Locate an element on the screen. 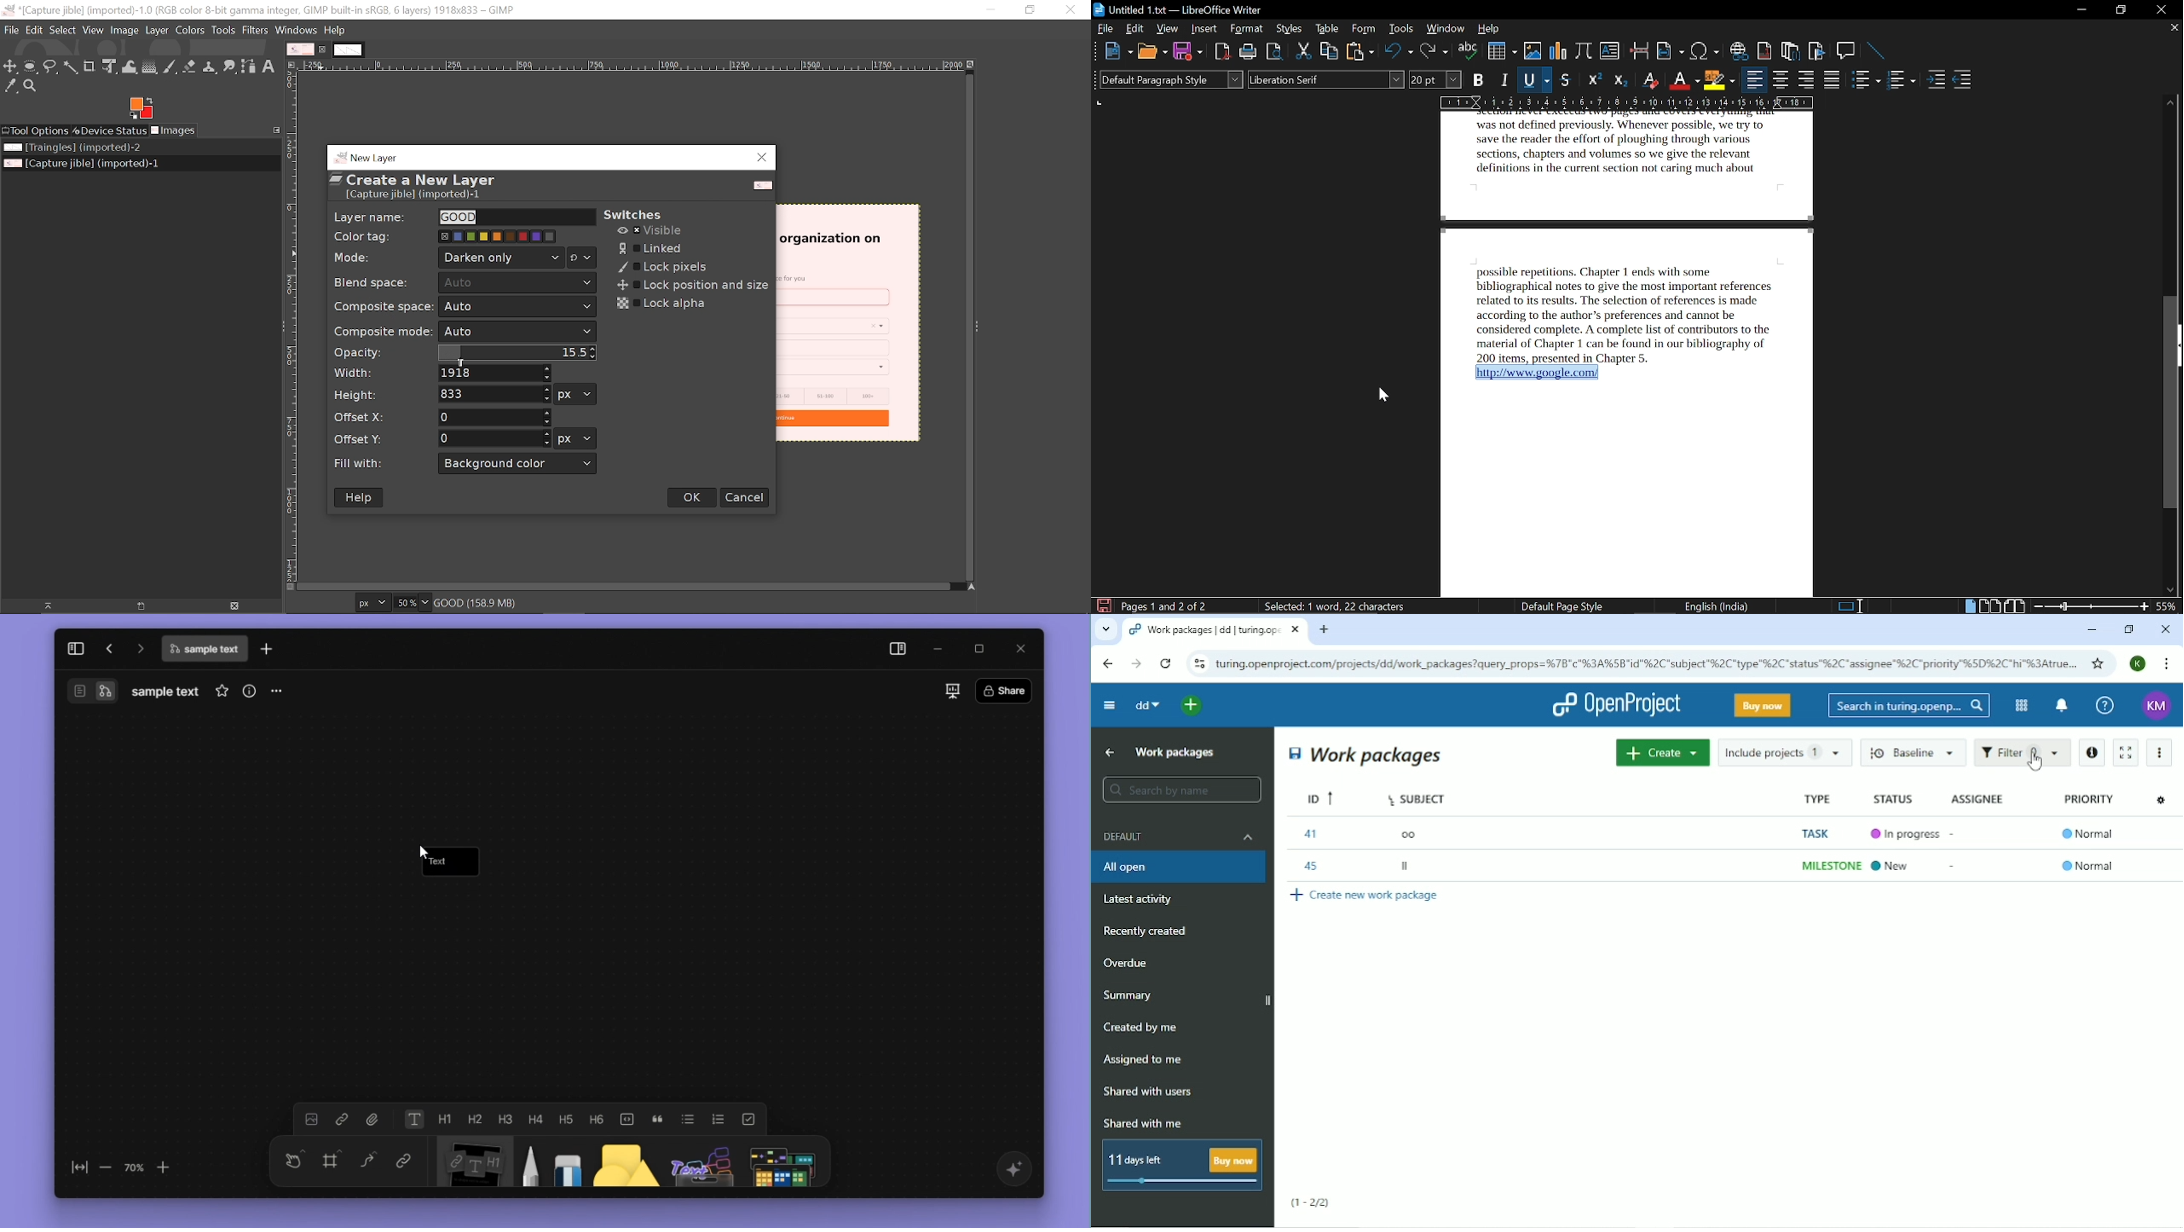  New display for the image is located at coordinates (133, 607).